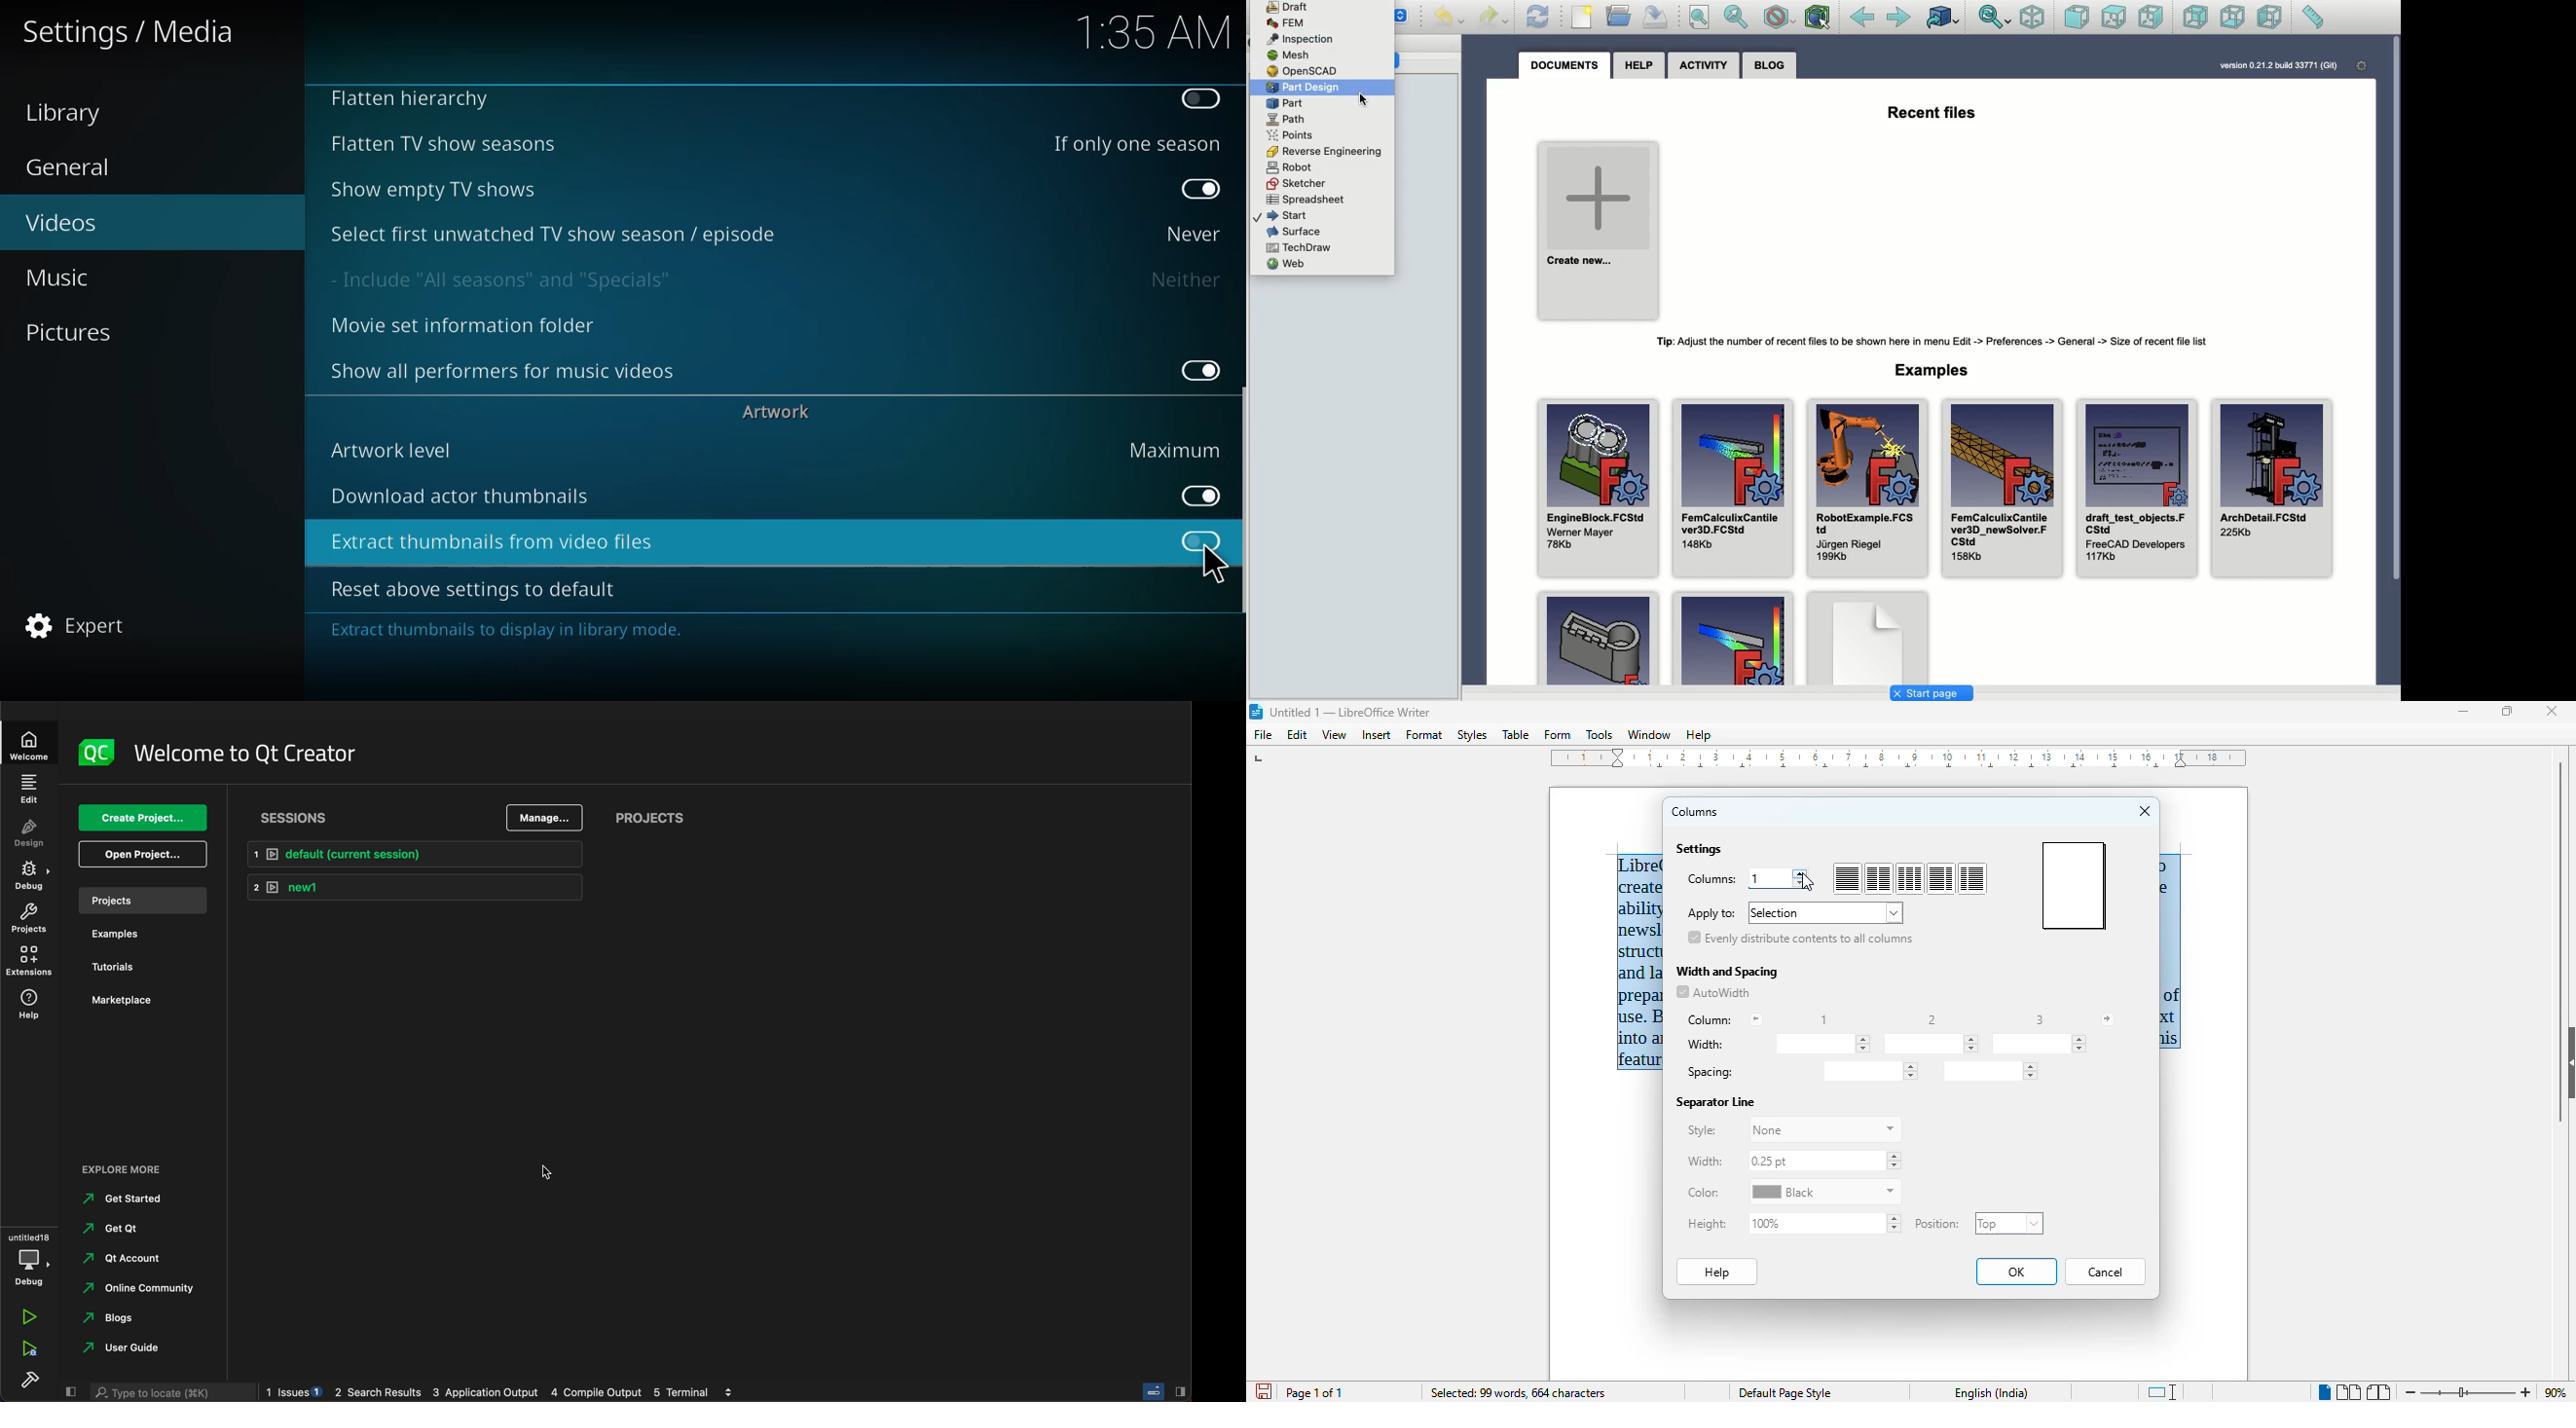 Image resolution: width=2576 pixels, height=1428 pixels. Describe the element at coordinates (127, 1169) in the screenshot. I see `explore more` at that location.